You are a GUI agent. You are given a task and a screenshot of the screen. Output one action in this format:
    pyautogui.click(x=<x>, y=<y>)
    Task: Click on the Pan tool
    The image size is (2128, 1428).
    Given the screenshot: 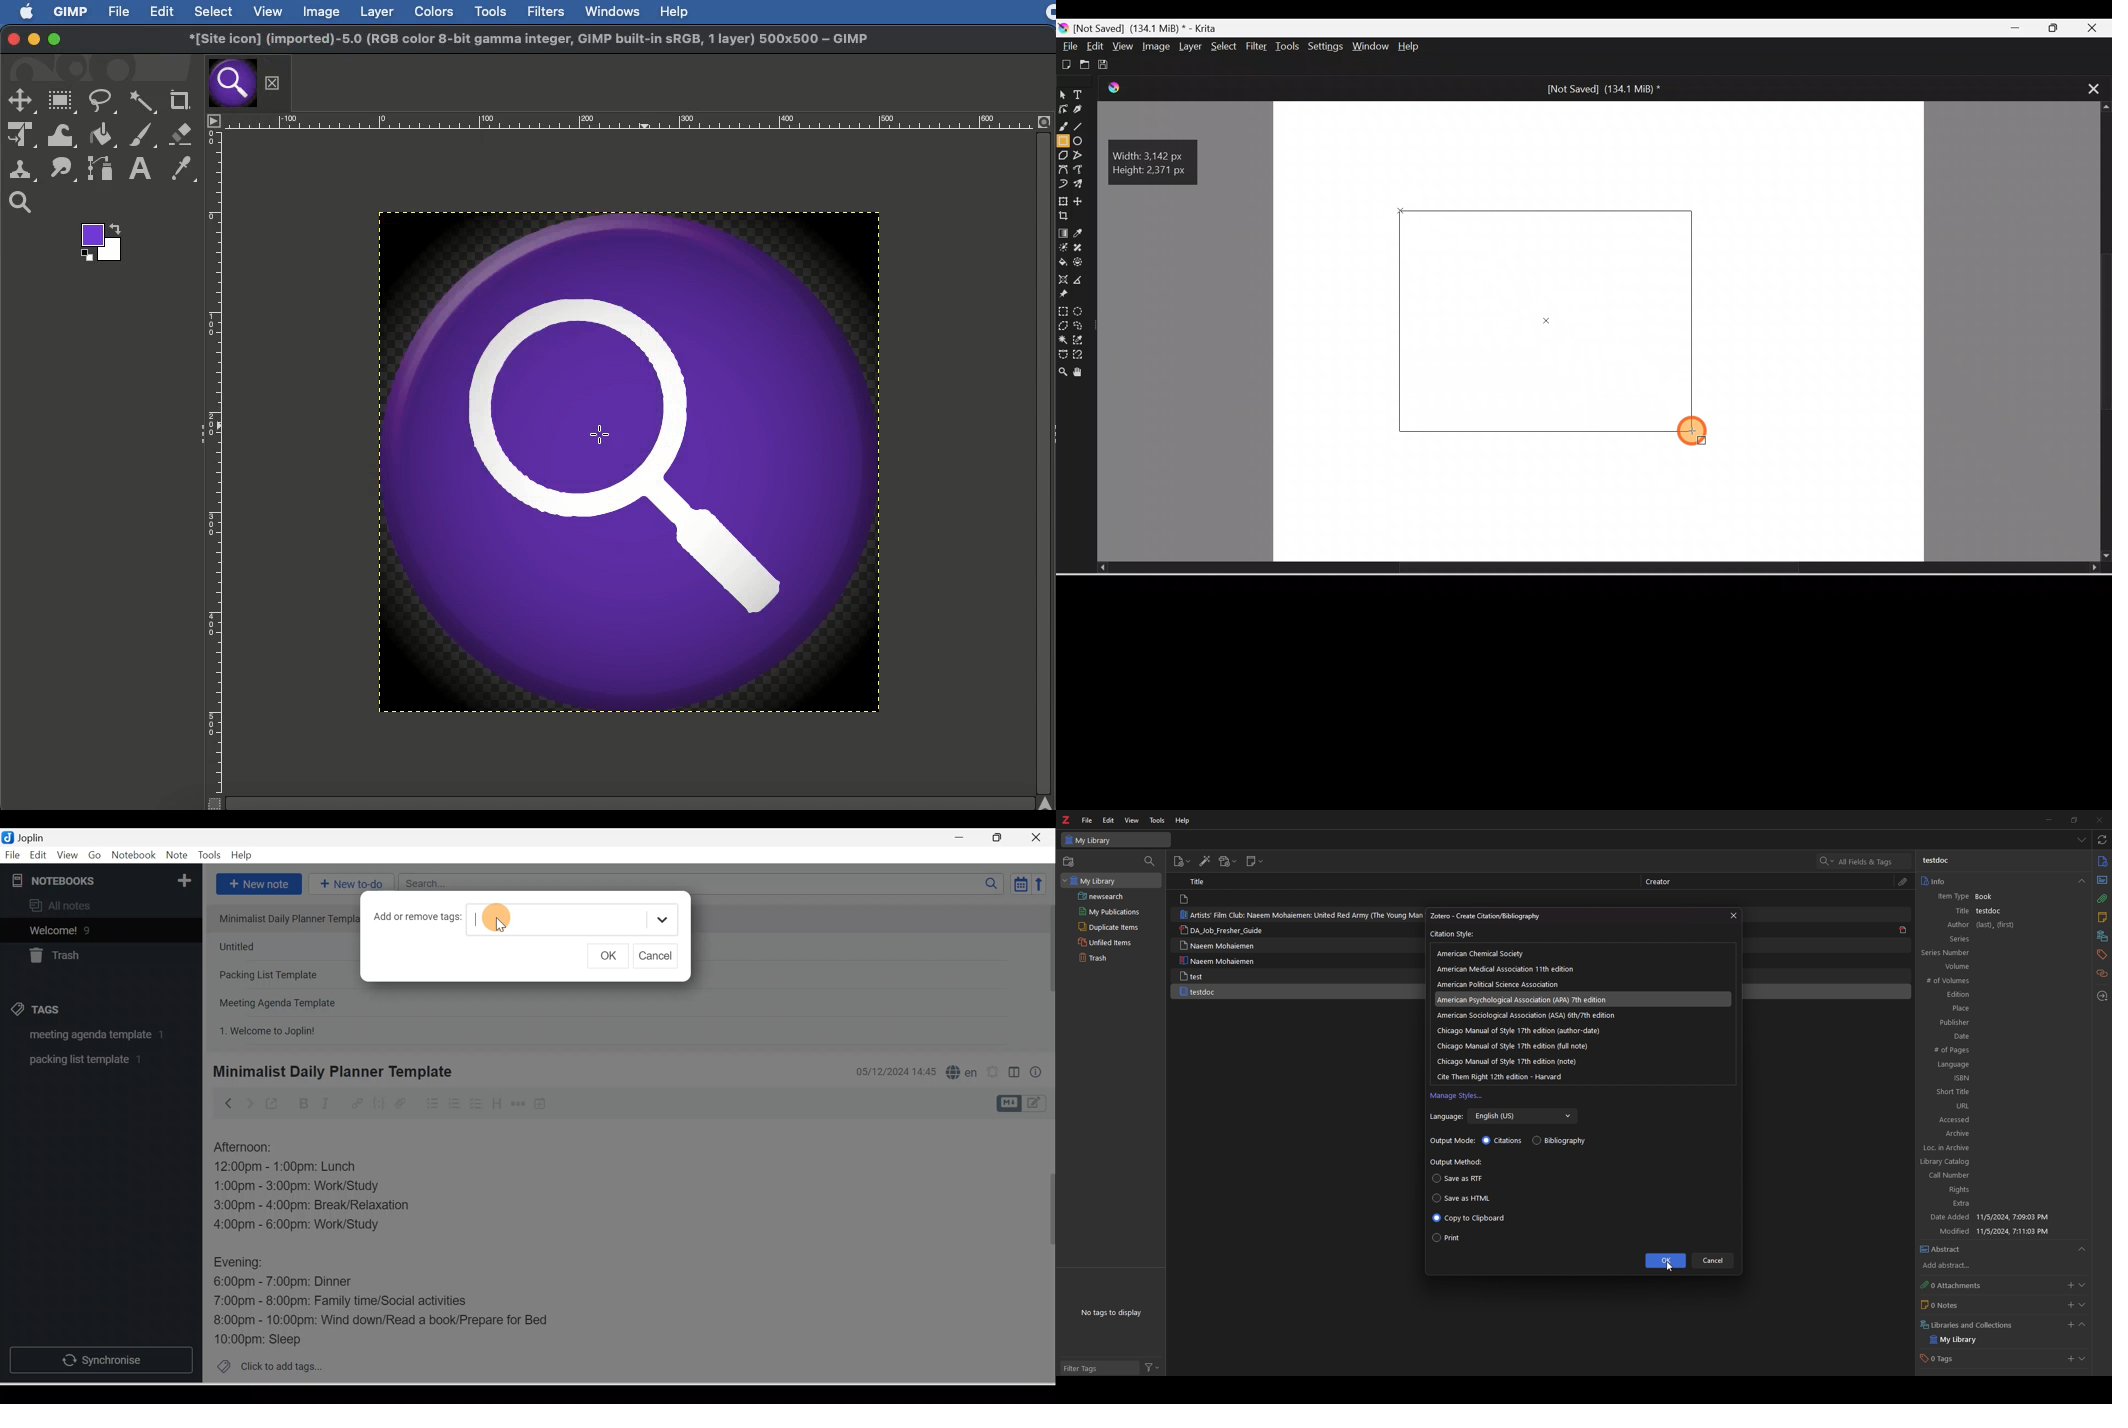 What is the action you would take?
    pyautogui.click(x=1080, y=370)
    